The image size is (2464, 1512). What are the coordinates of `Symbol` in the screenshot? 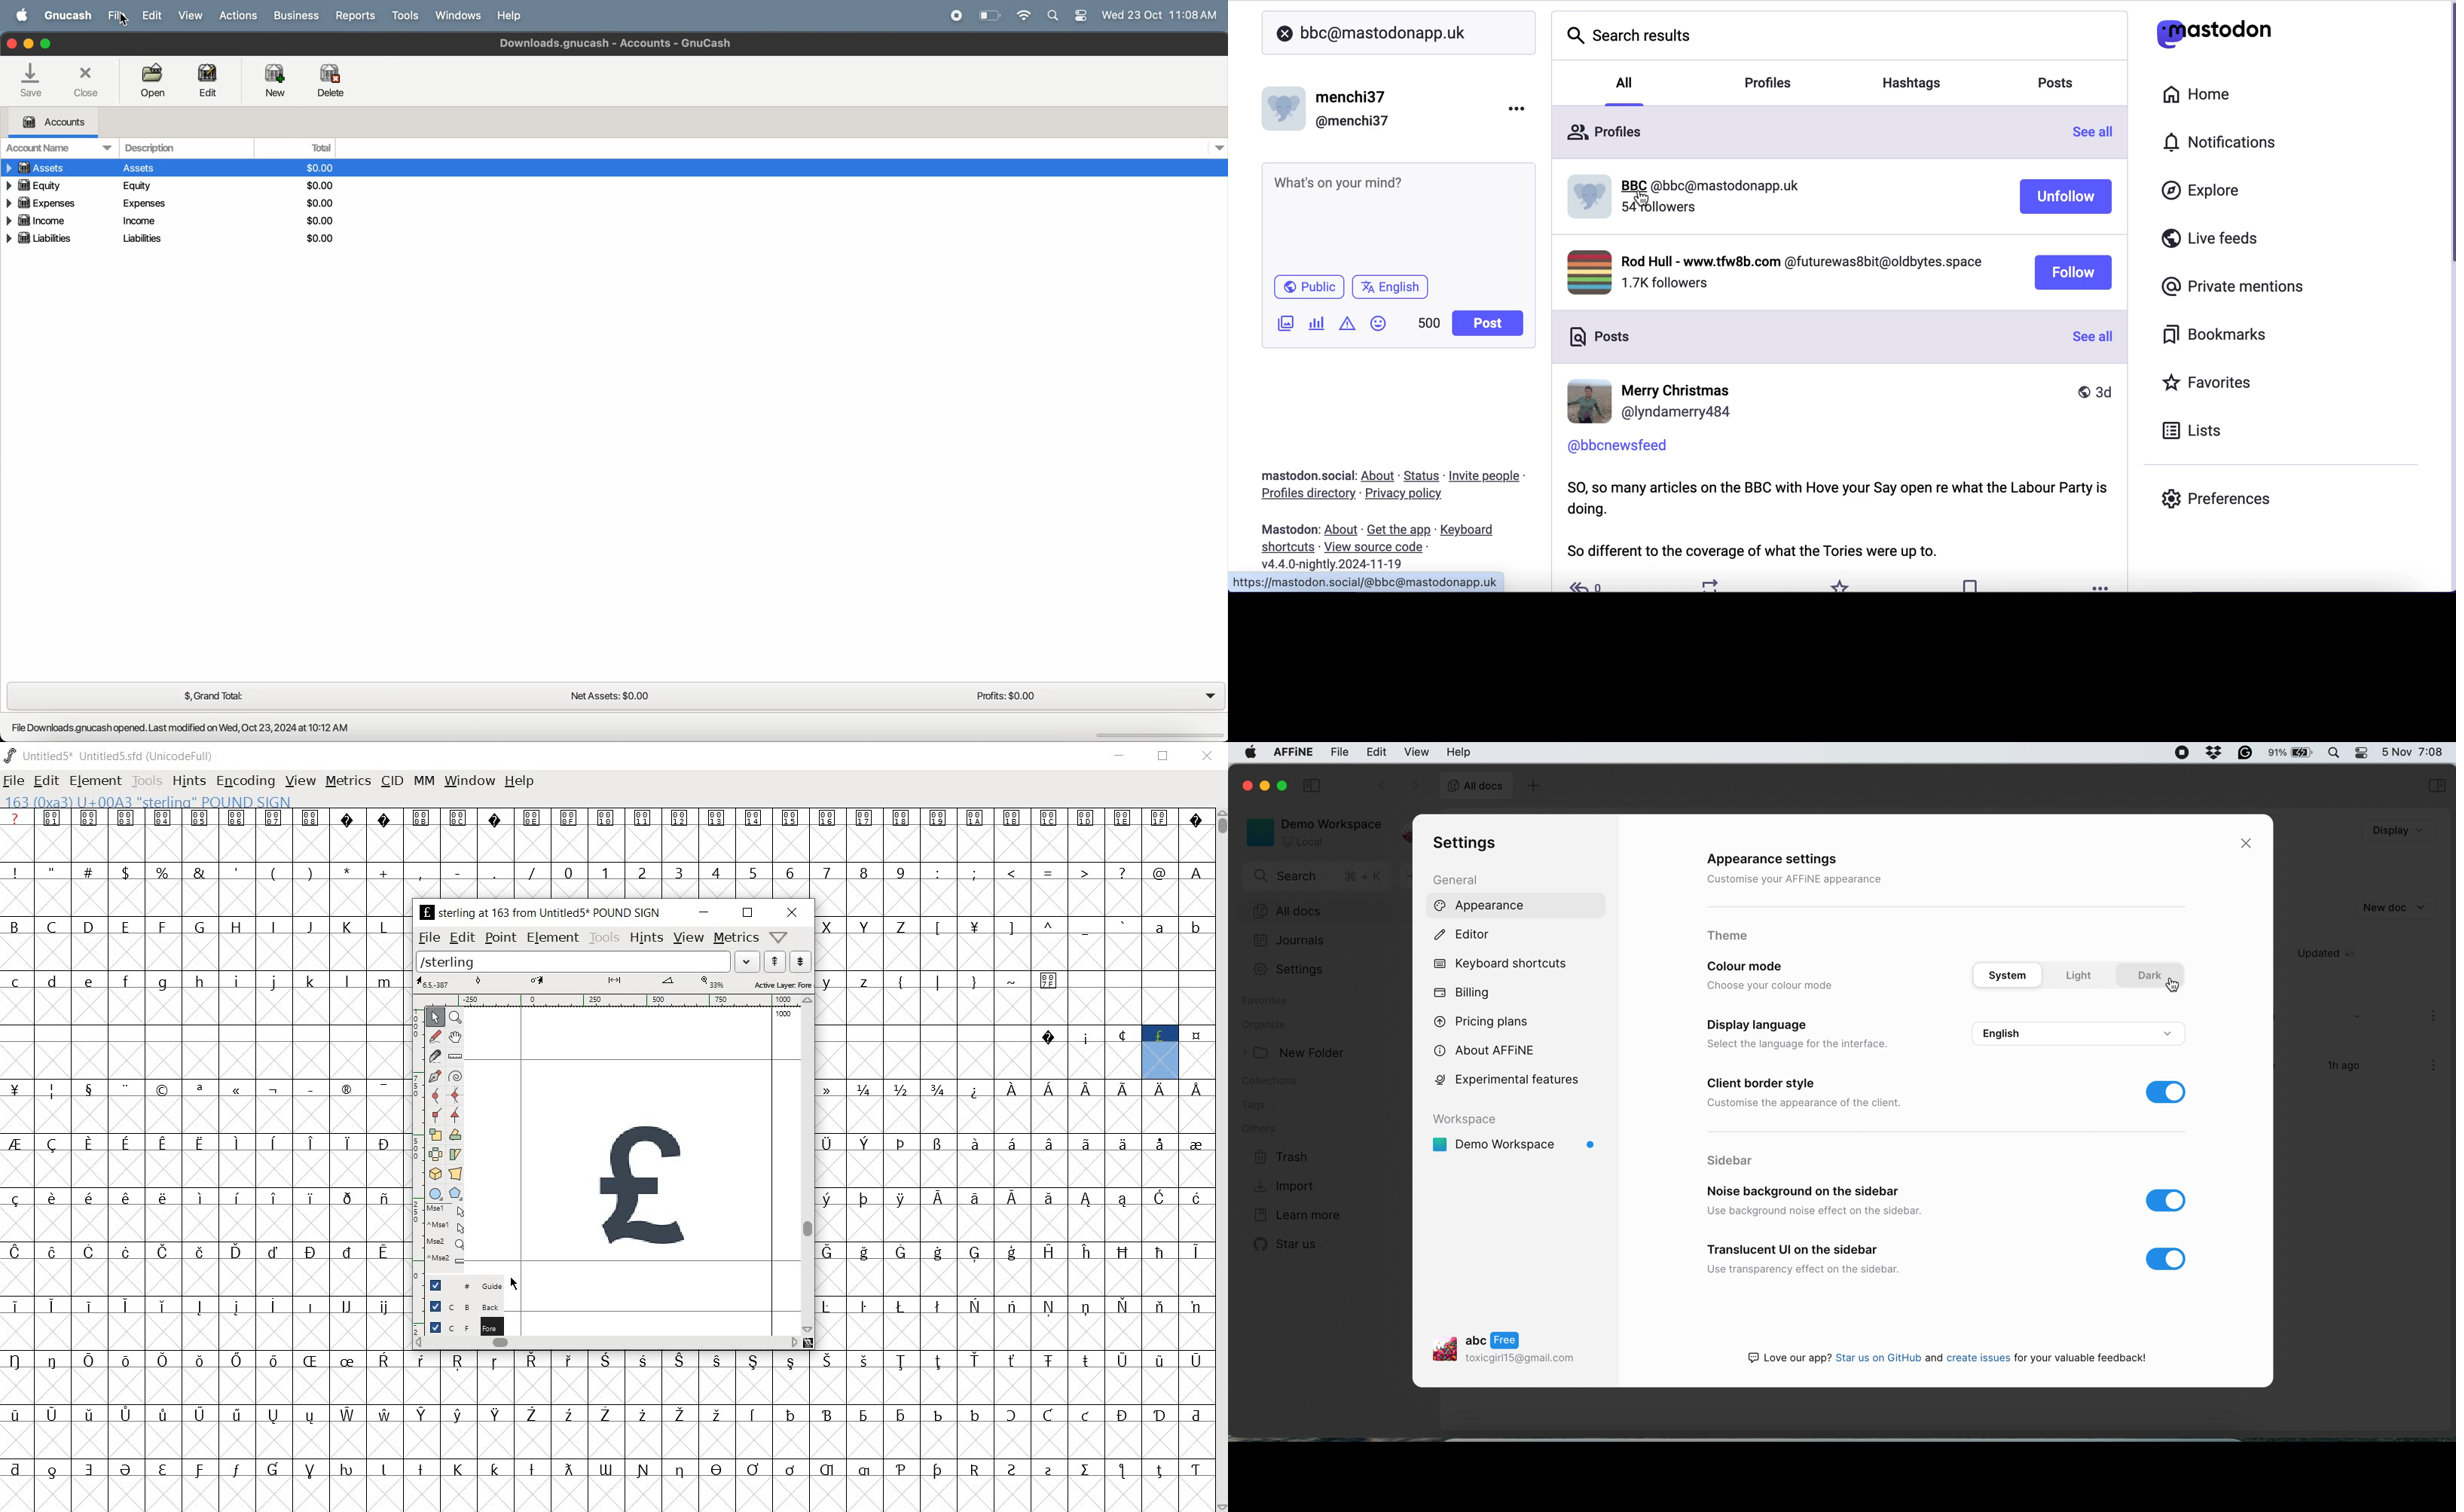 It's located at (864, 1416).